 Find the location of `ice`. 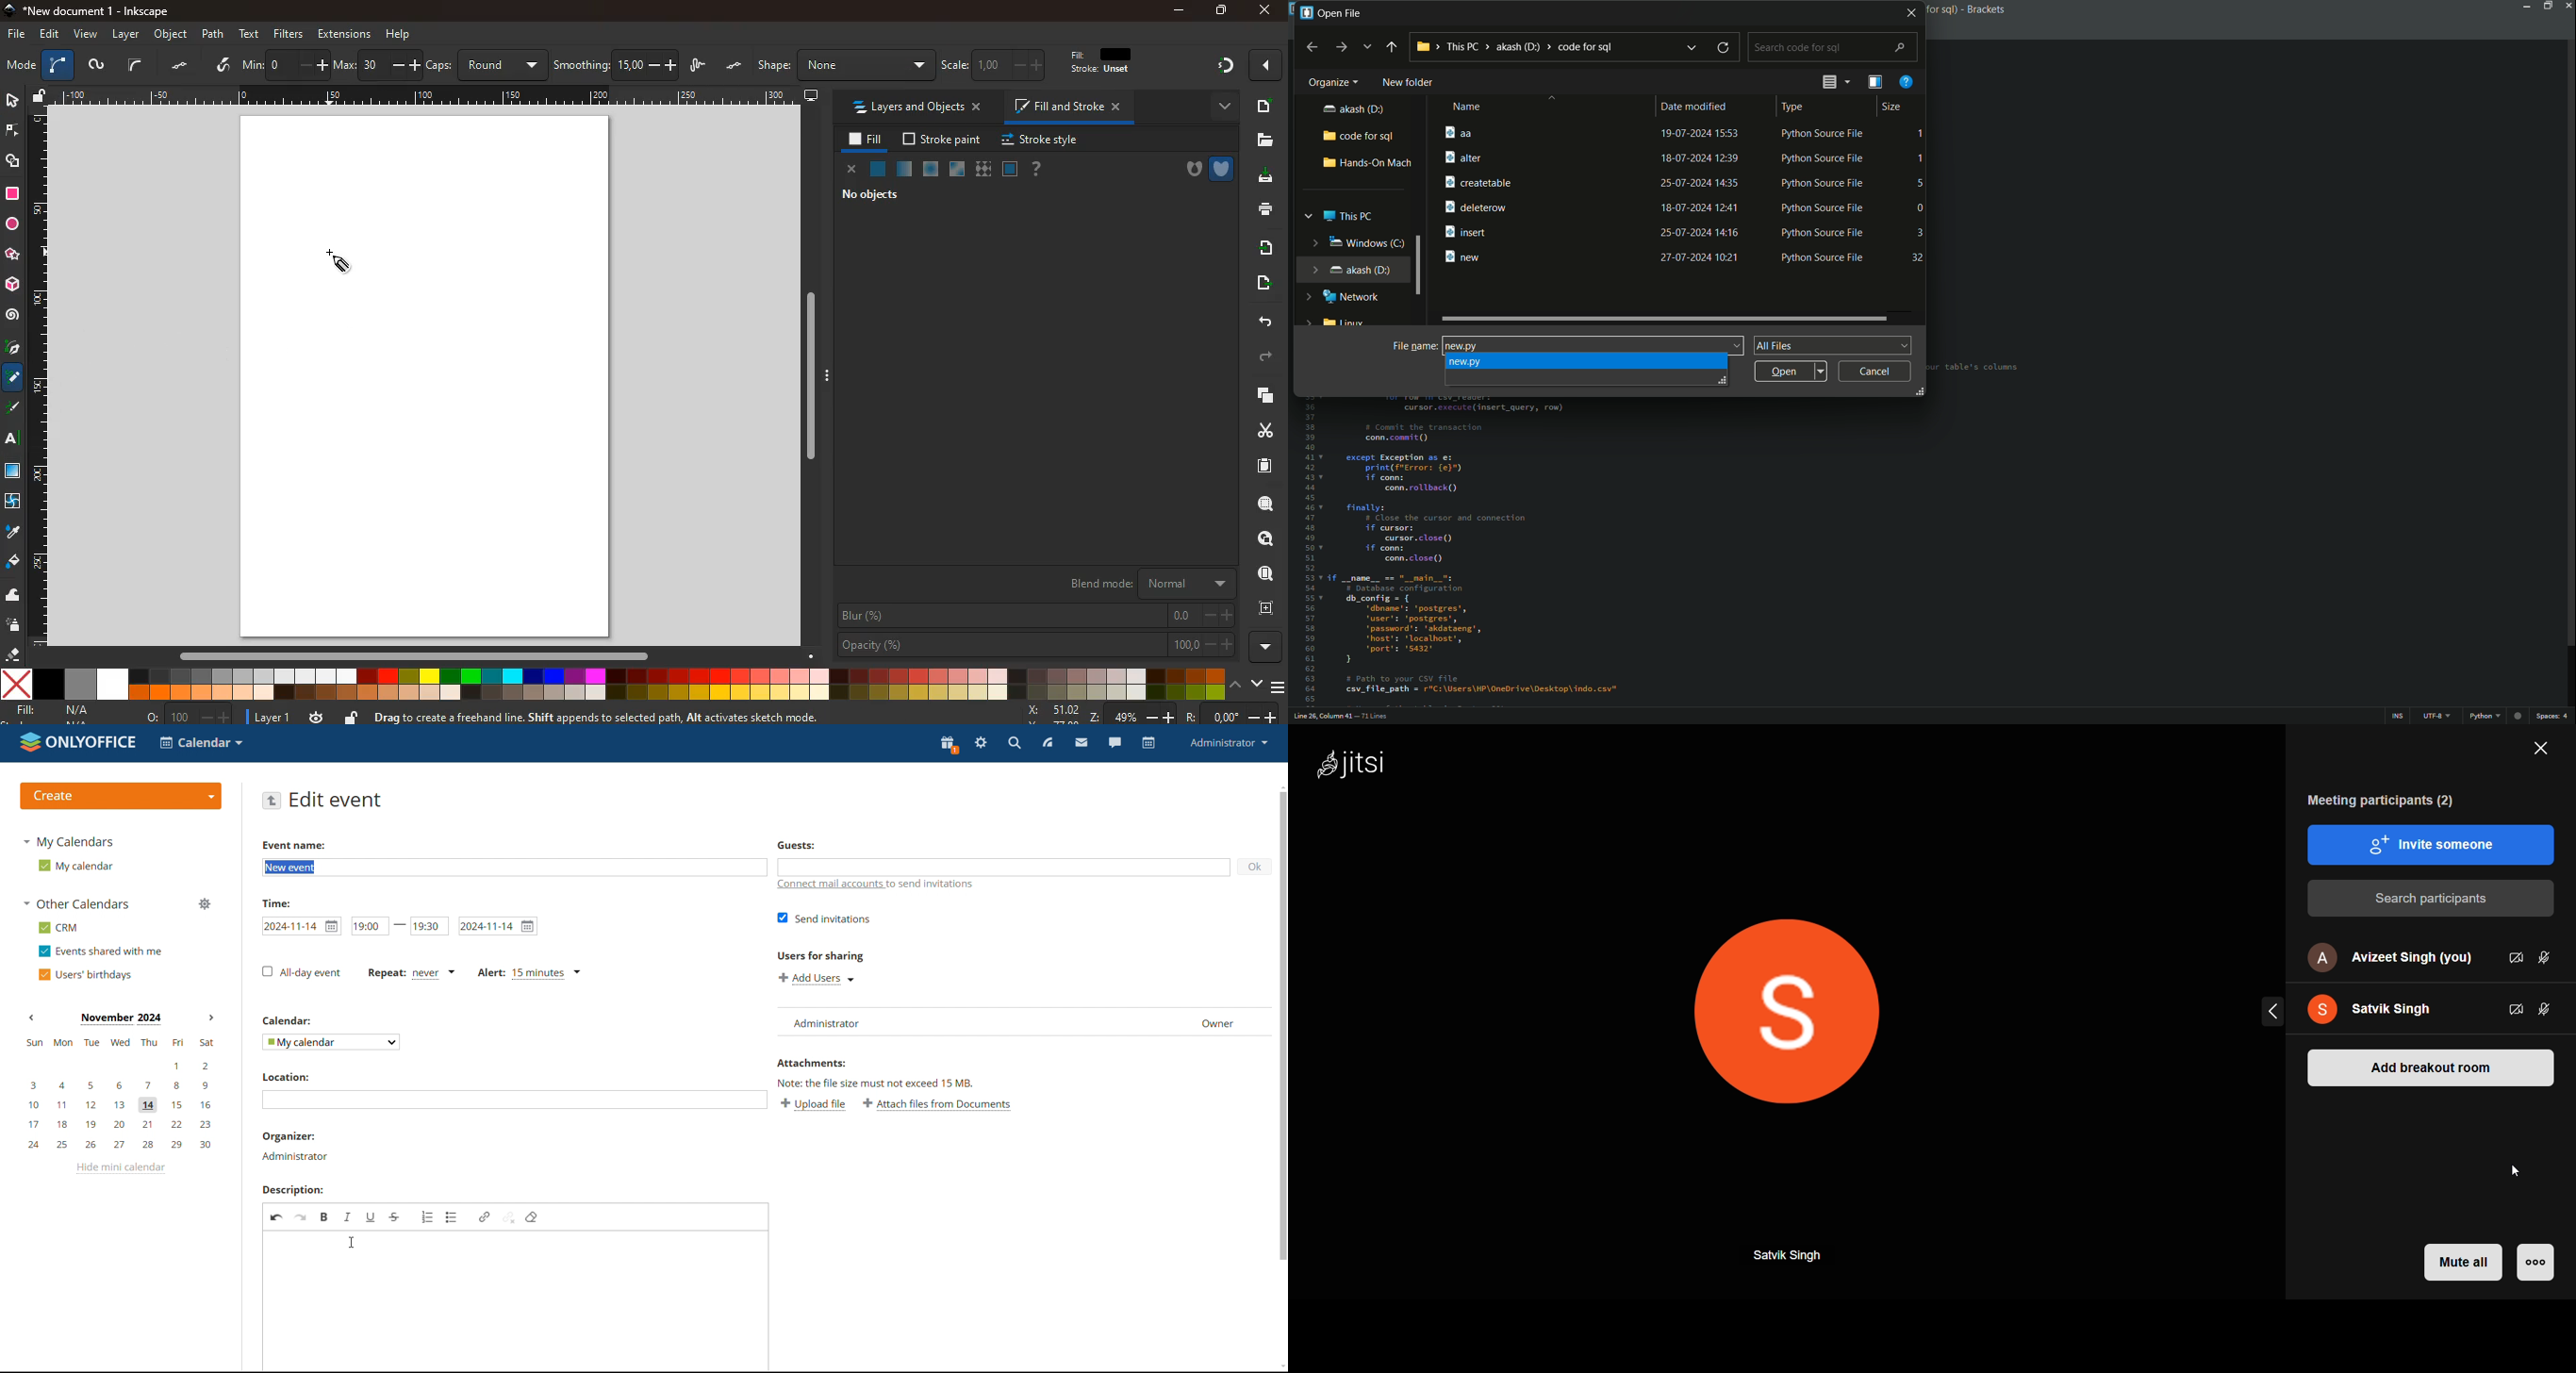

ice is located at coordinates (933, 170).